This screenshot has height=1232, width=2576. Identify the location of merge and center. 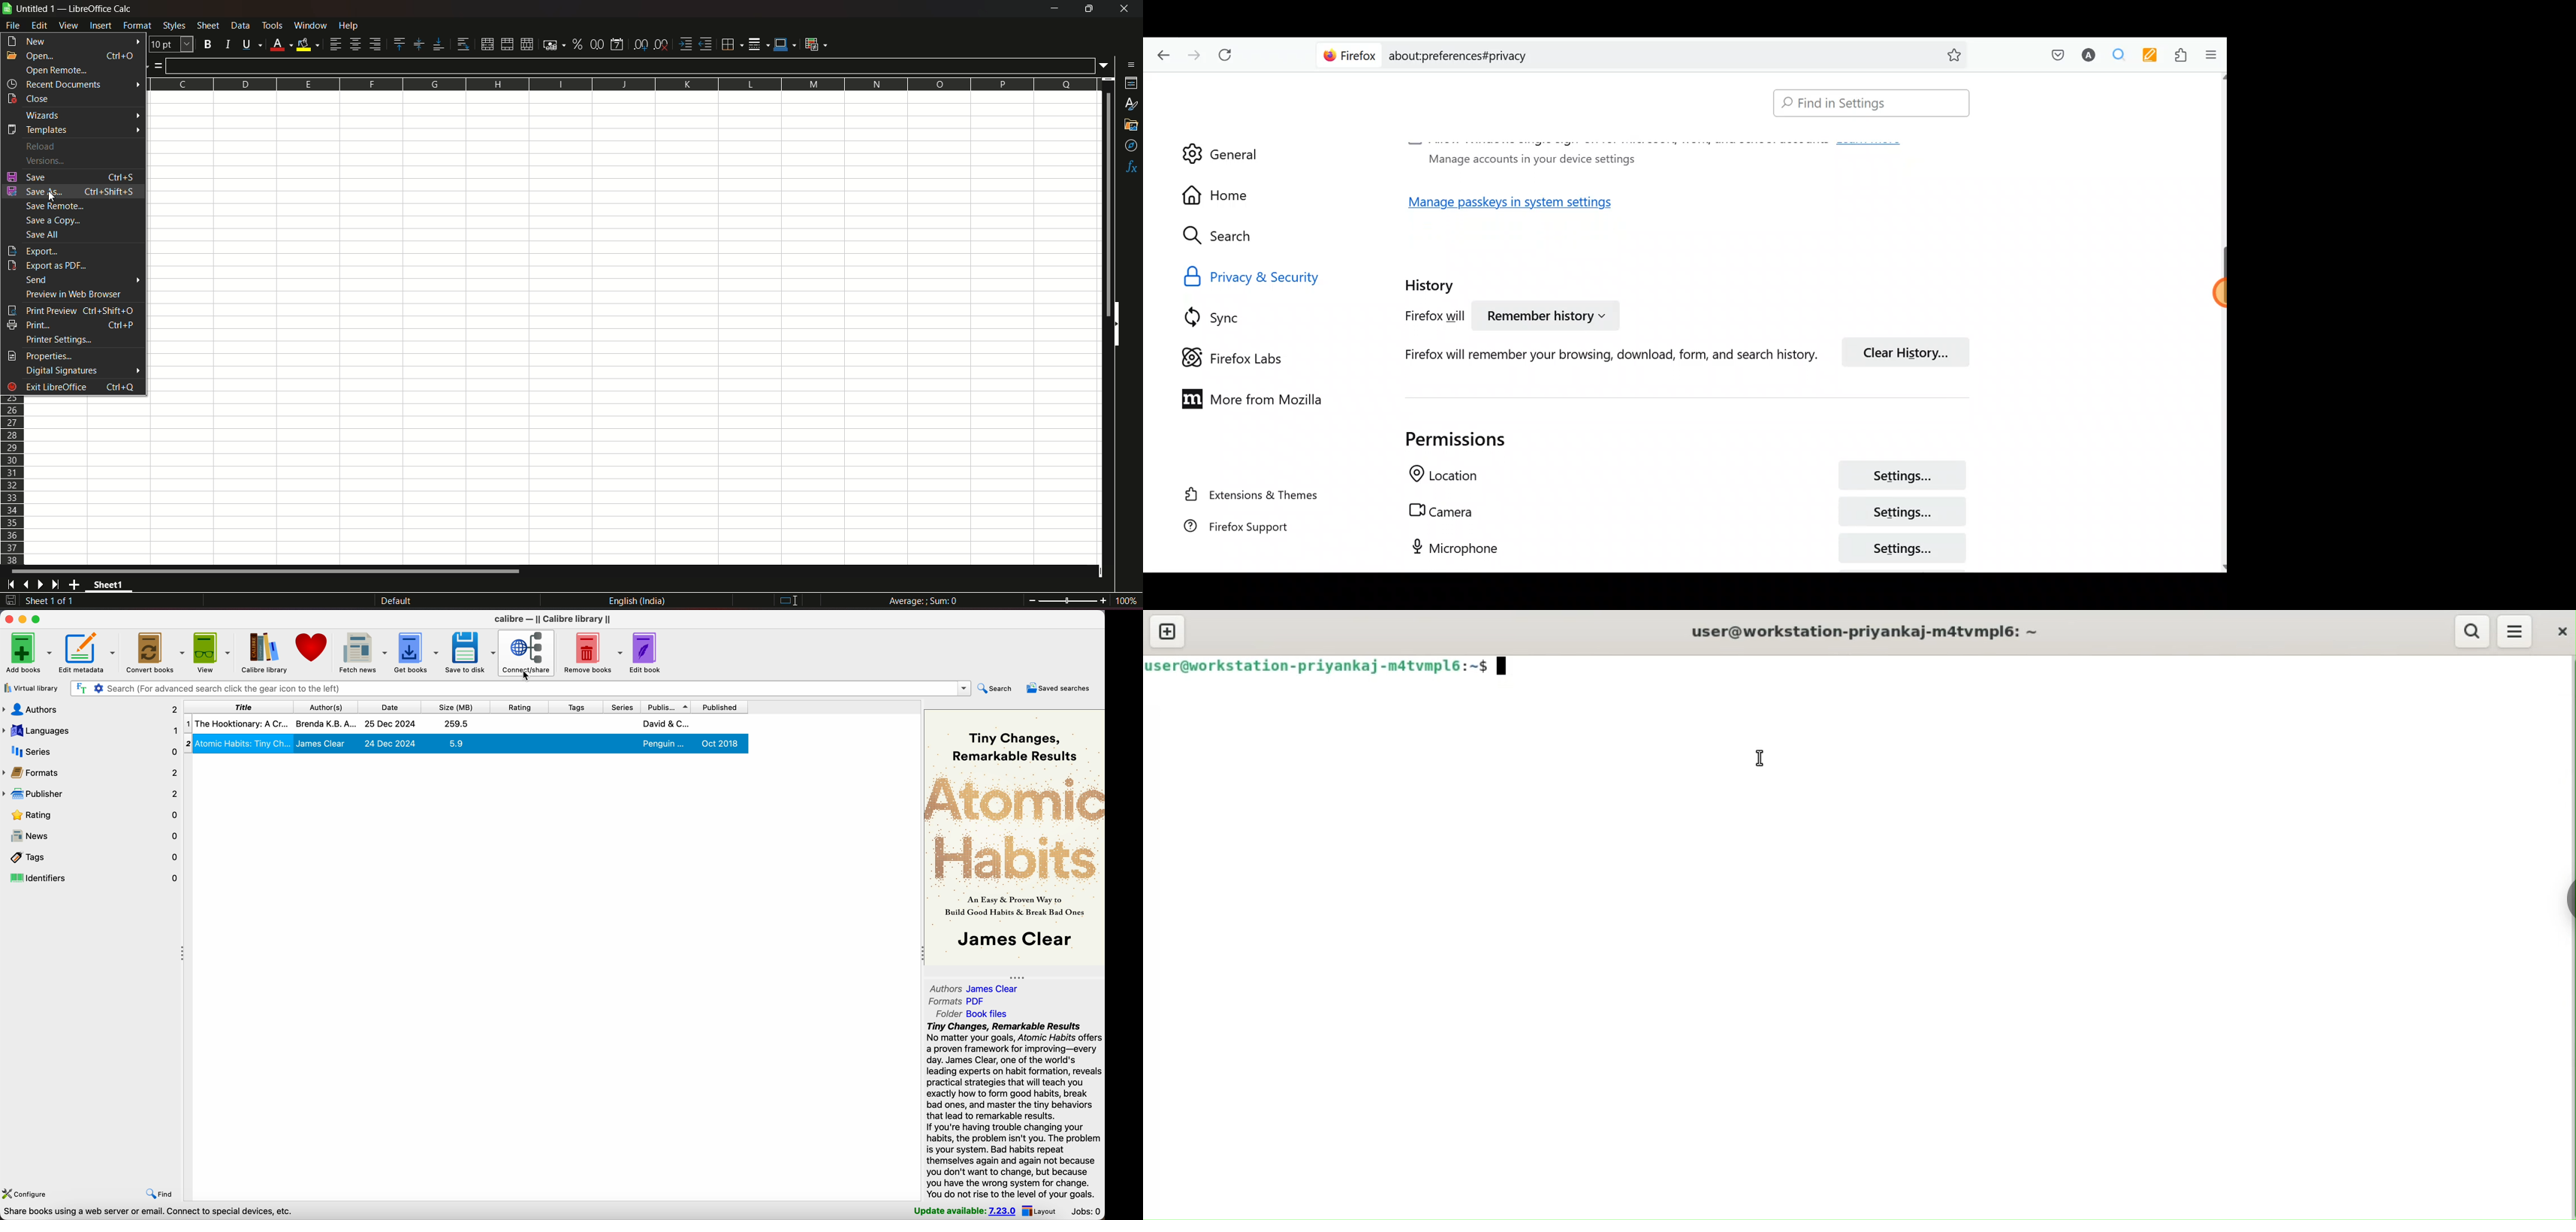
(486, 43).